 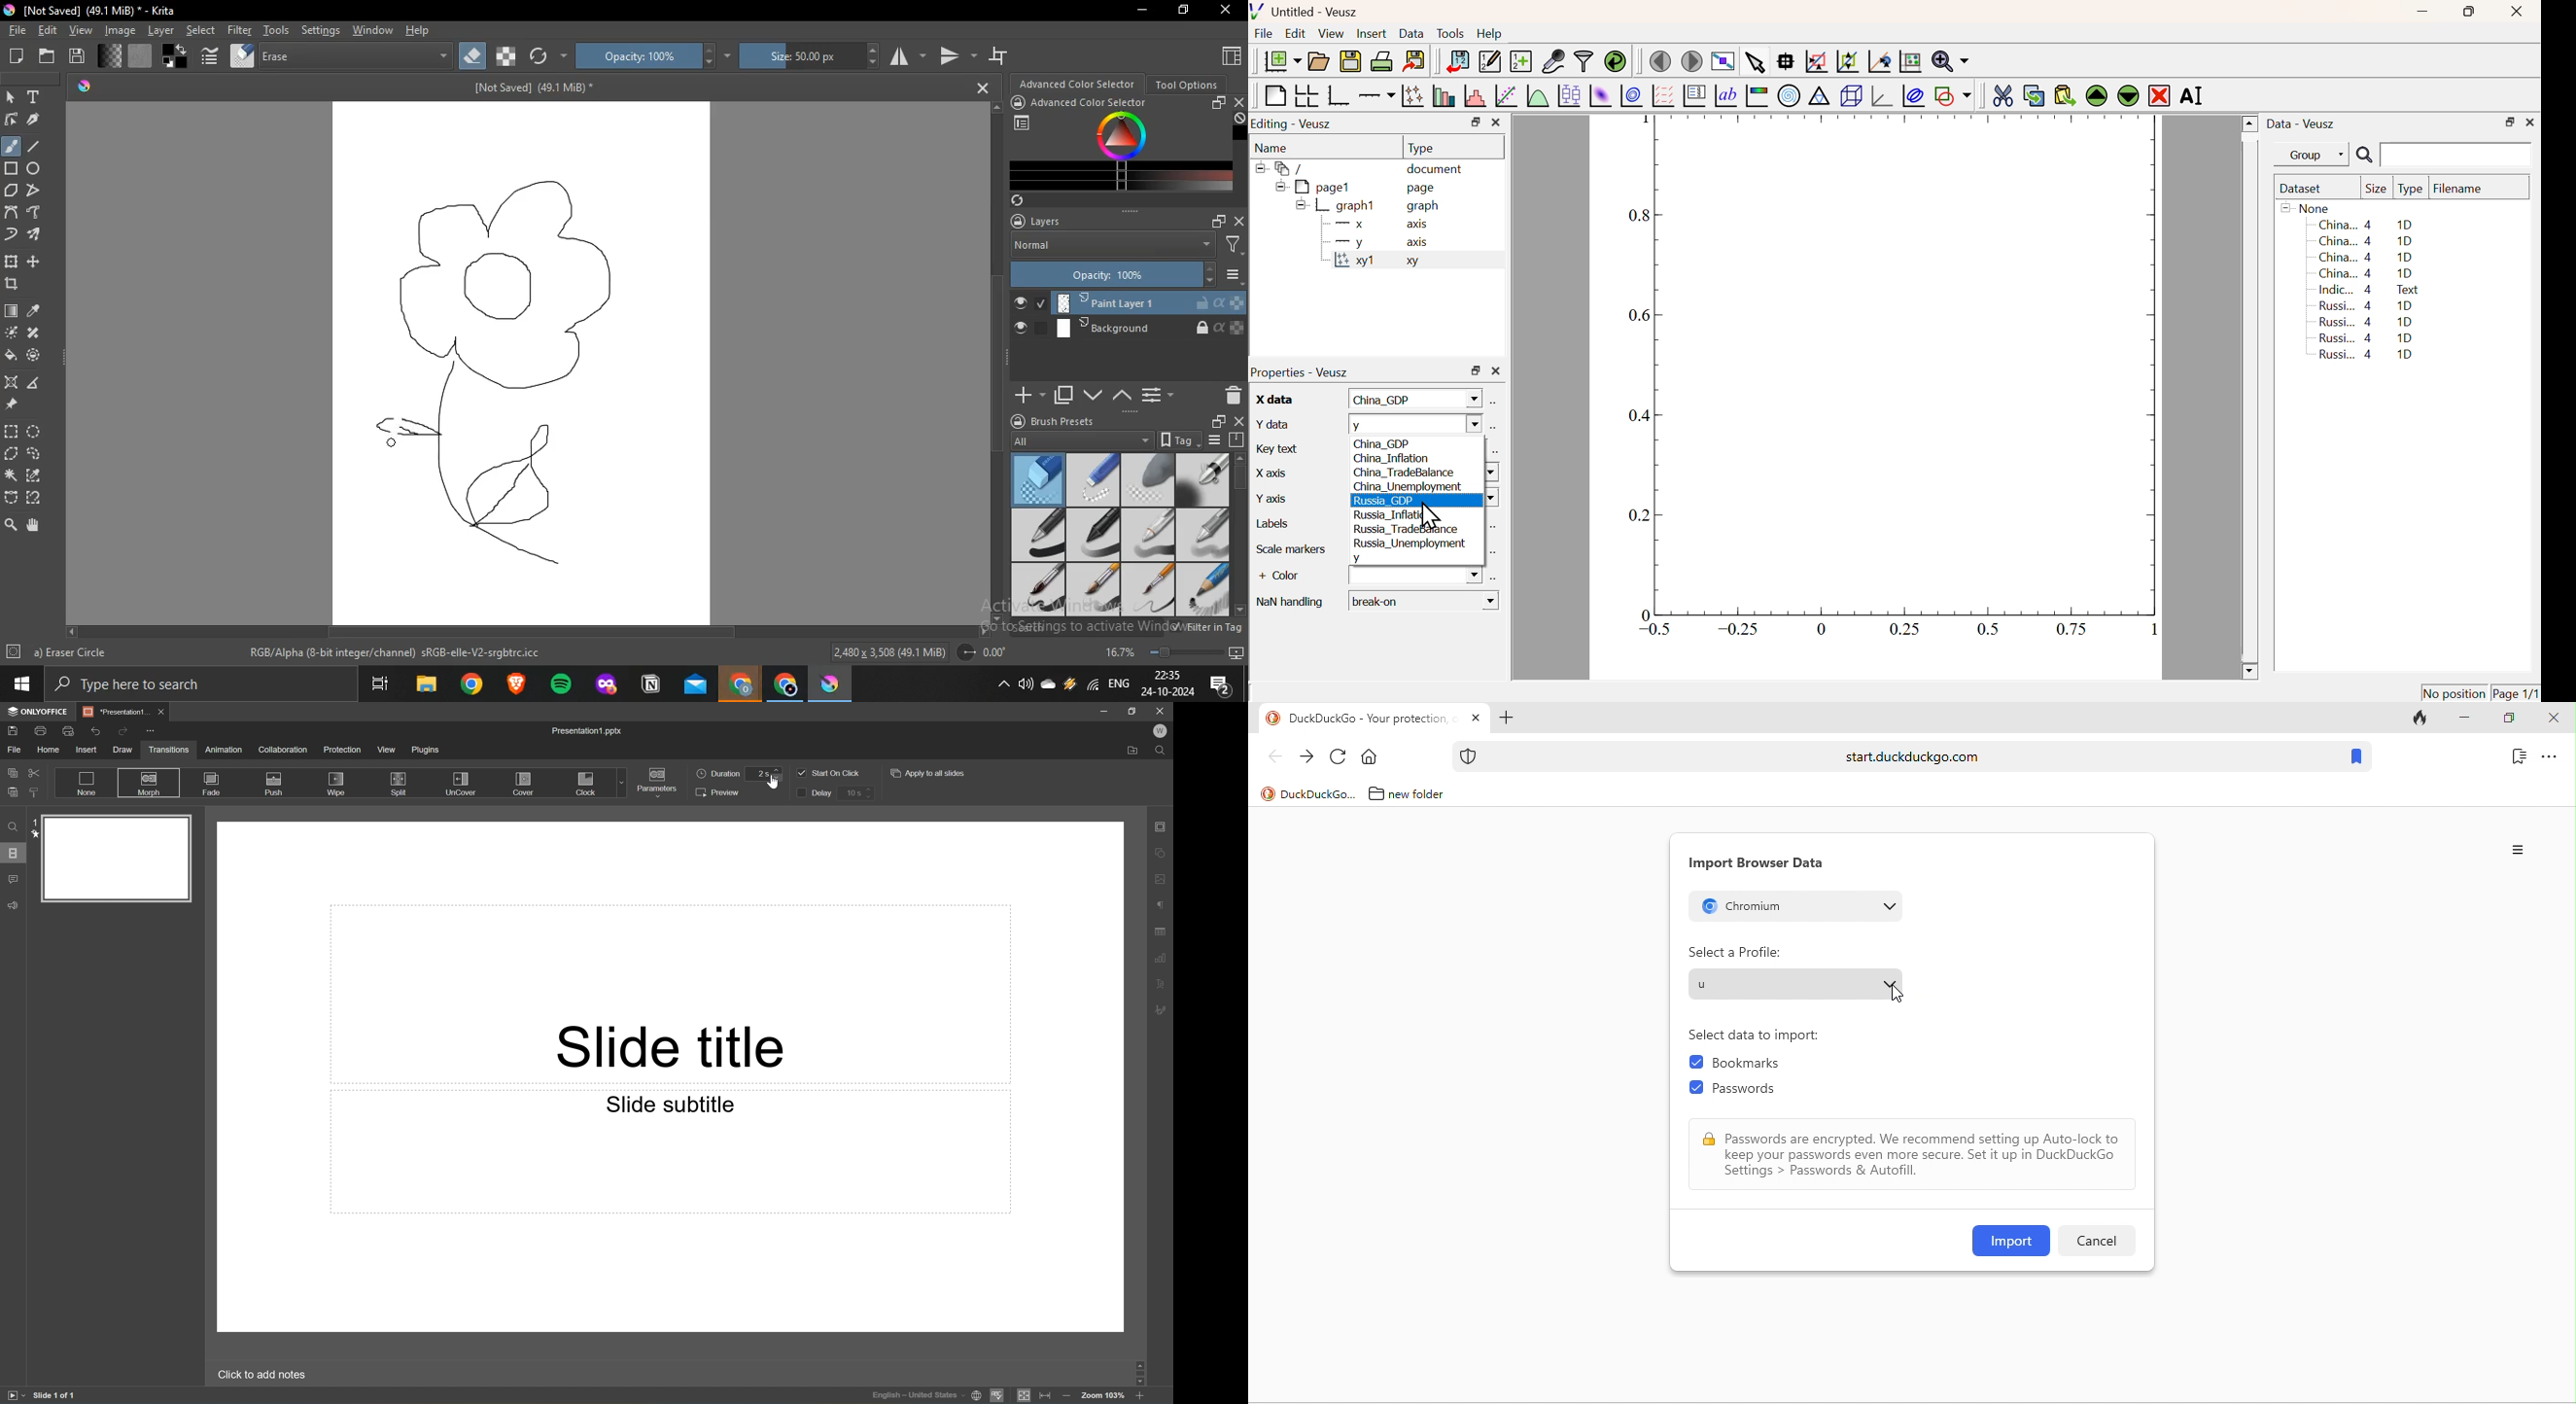 I want to click on 22:34 24-10-2024, so click(x=1165, y=684).